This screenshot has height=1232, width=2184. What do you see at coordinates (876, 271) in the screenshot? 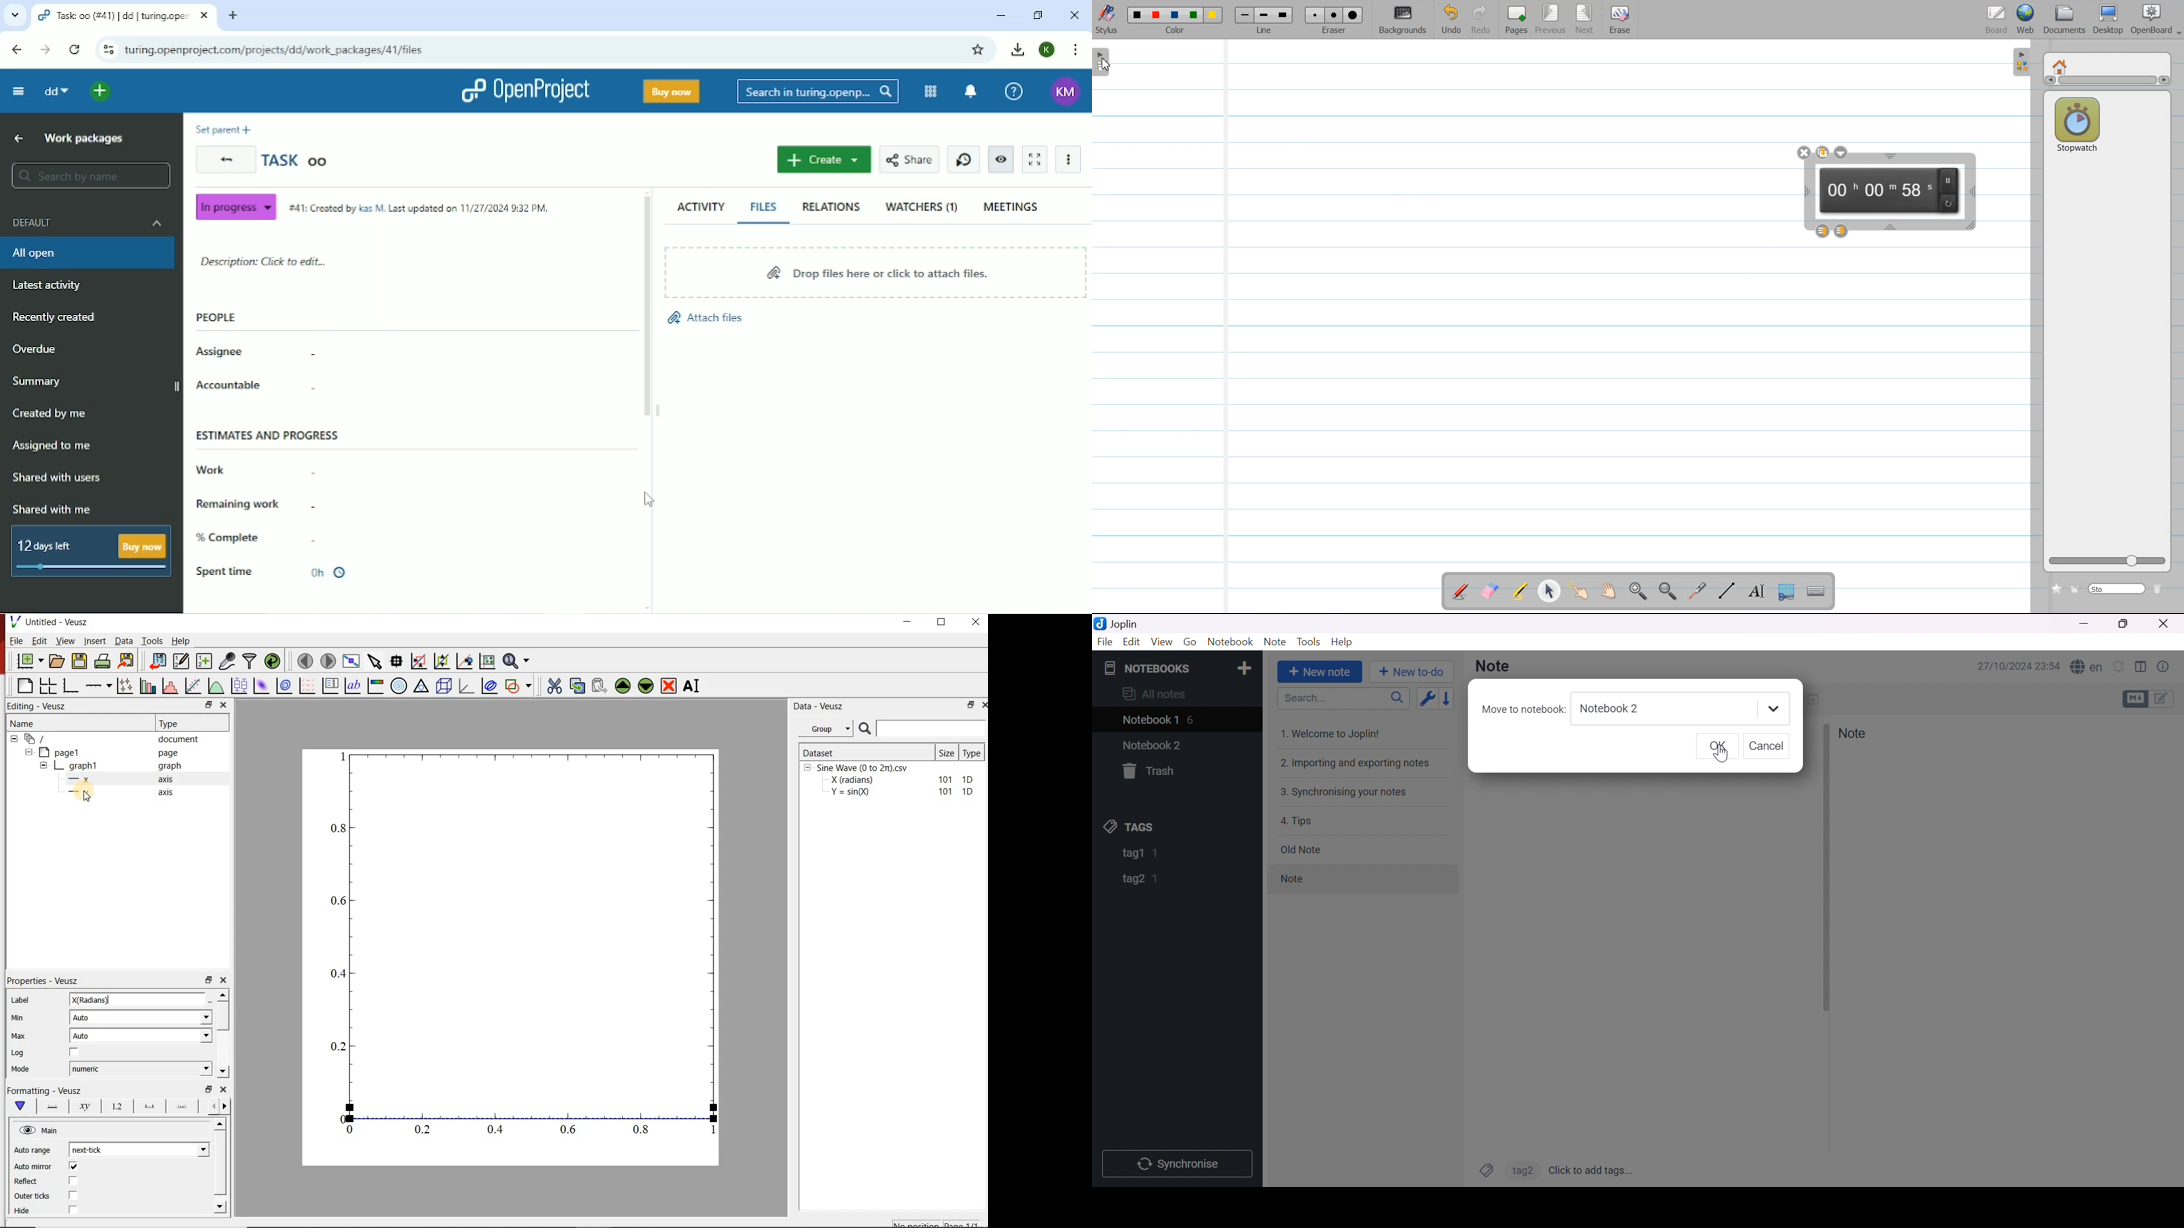
I see `Drop files here or click to attach files.` at bounding box center [876, 271].